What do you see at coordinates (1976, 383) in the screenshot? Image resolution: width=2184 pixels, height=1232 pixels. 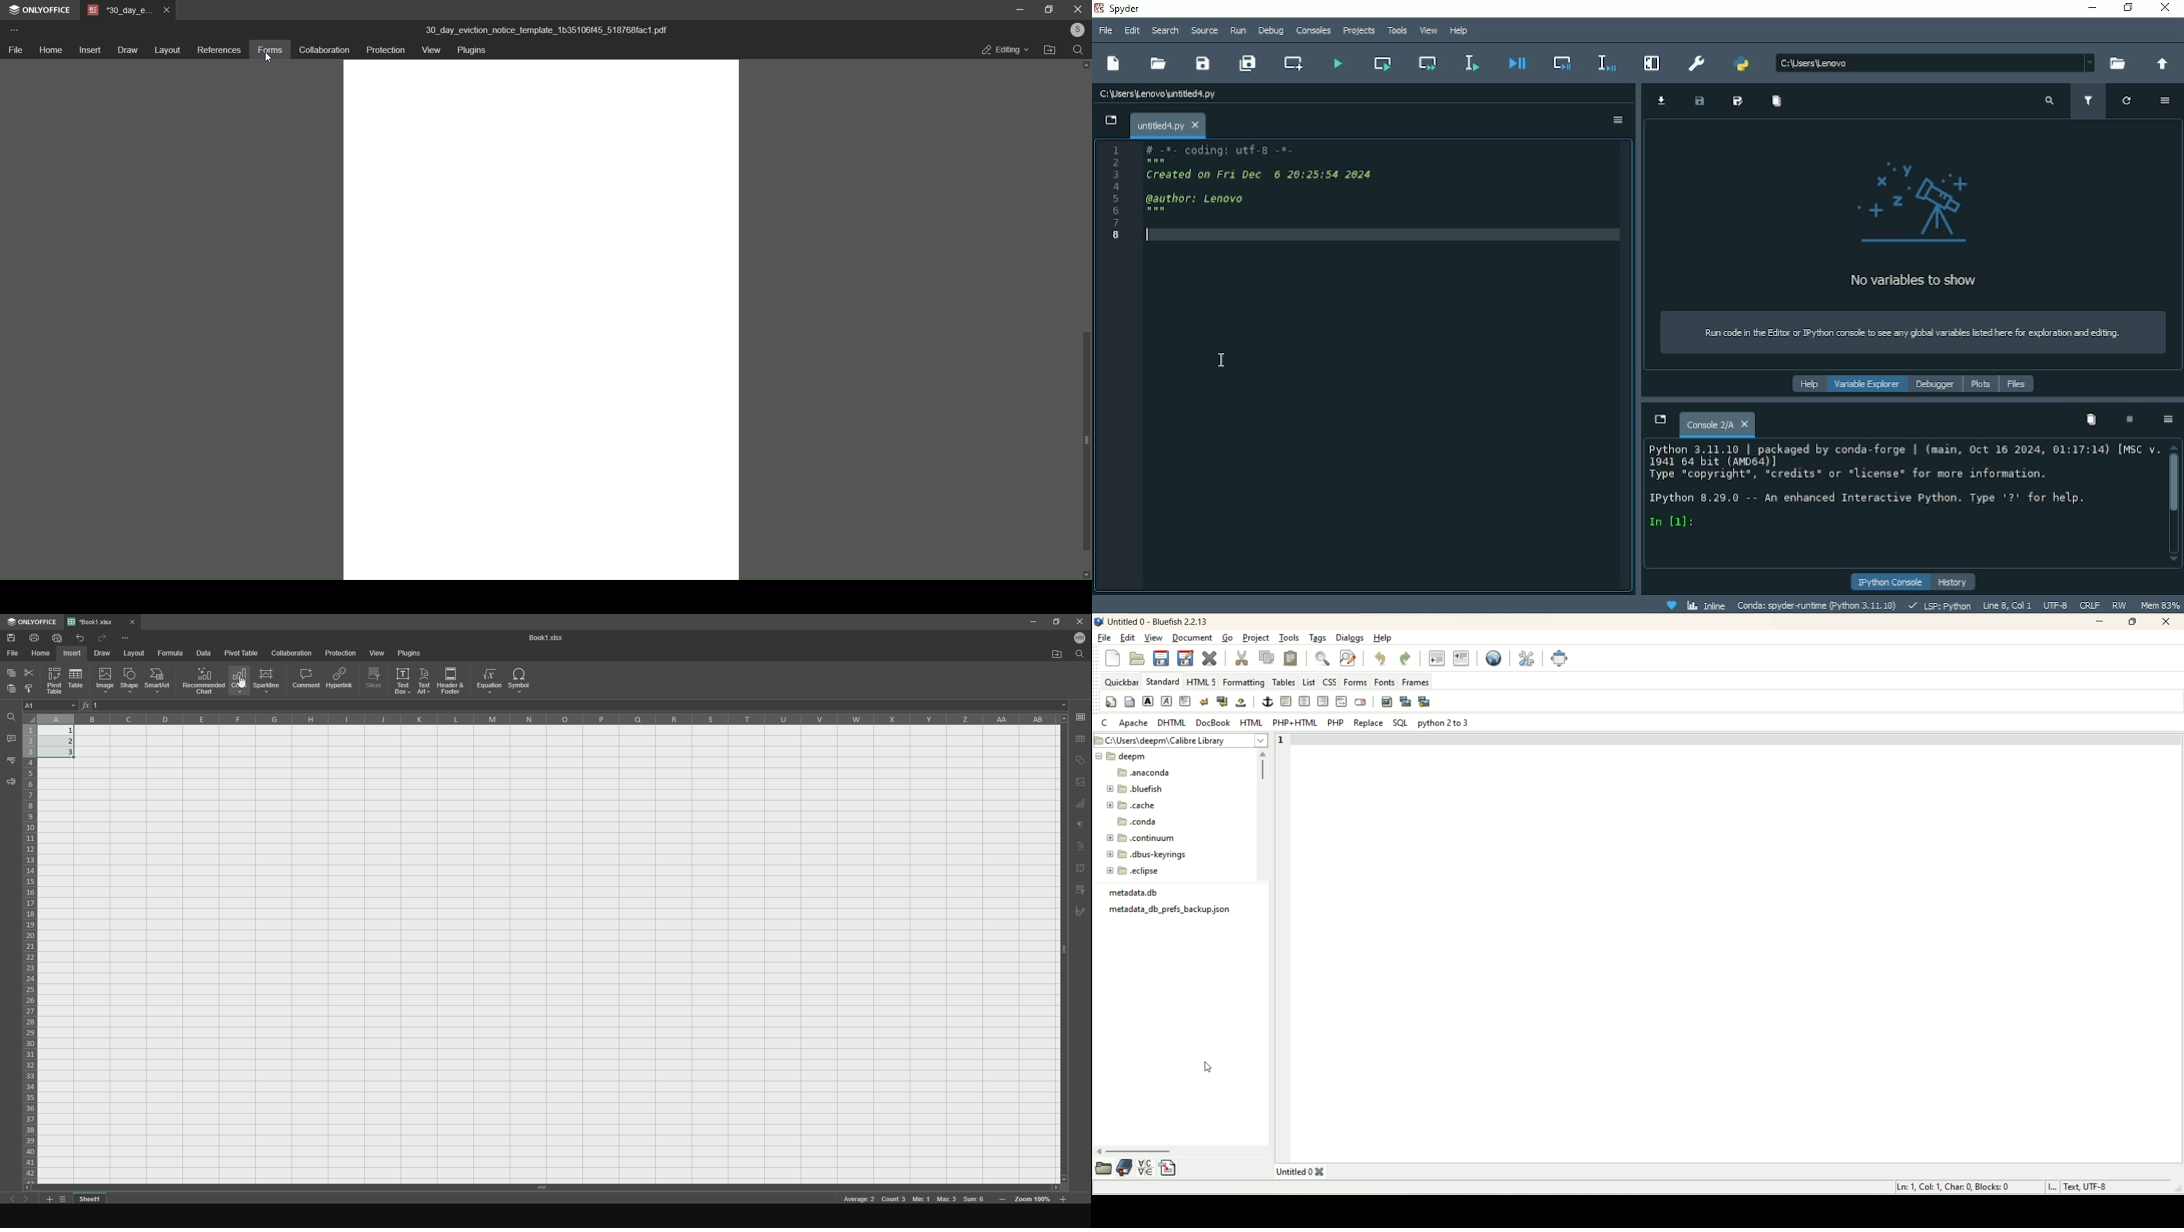 I see `Plots` at bounding box center [1976, 383].